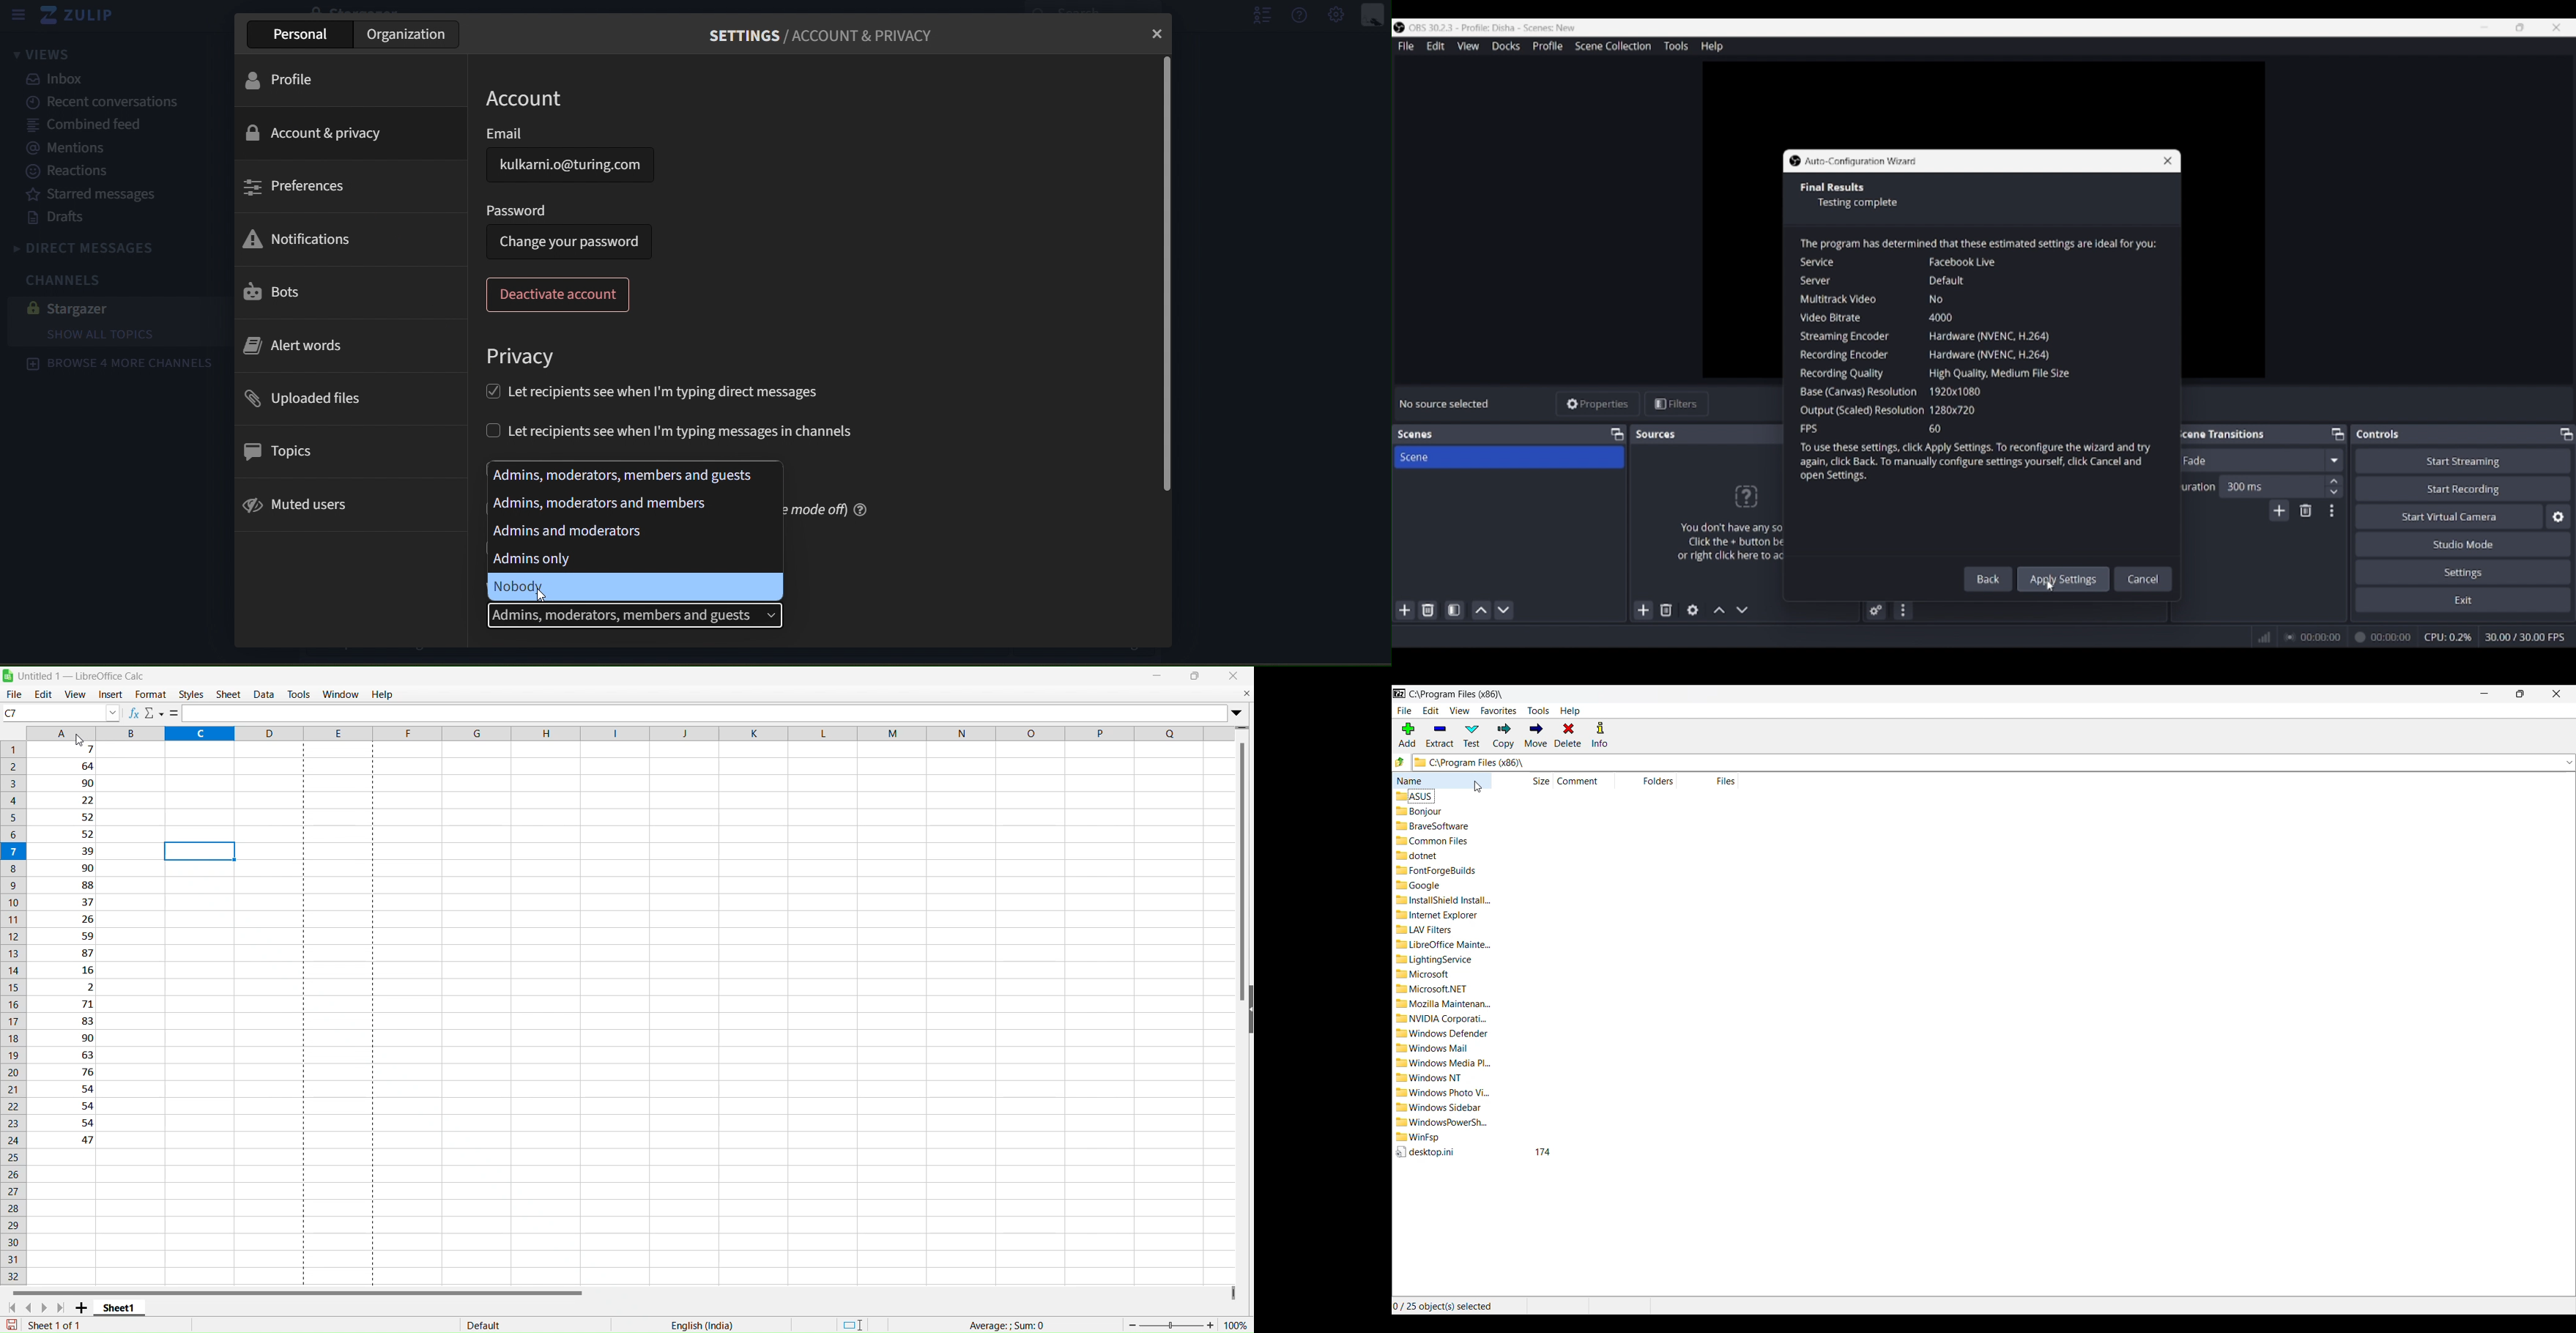 This screenshot has height=1344, width=2576. Describe the element at coordinates (1196, 675) in the screenshot. I see `Maximize` at that location.